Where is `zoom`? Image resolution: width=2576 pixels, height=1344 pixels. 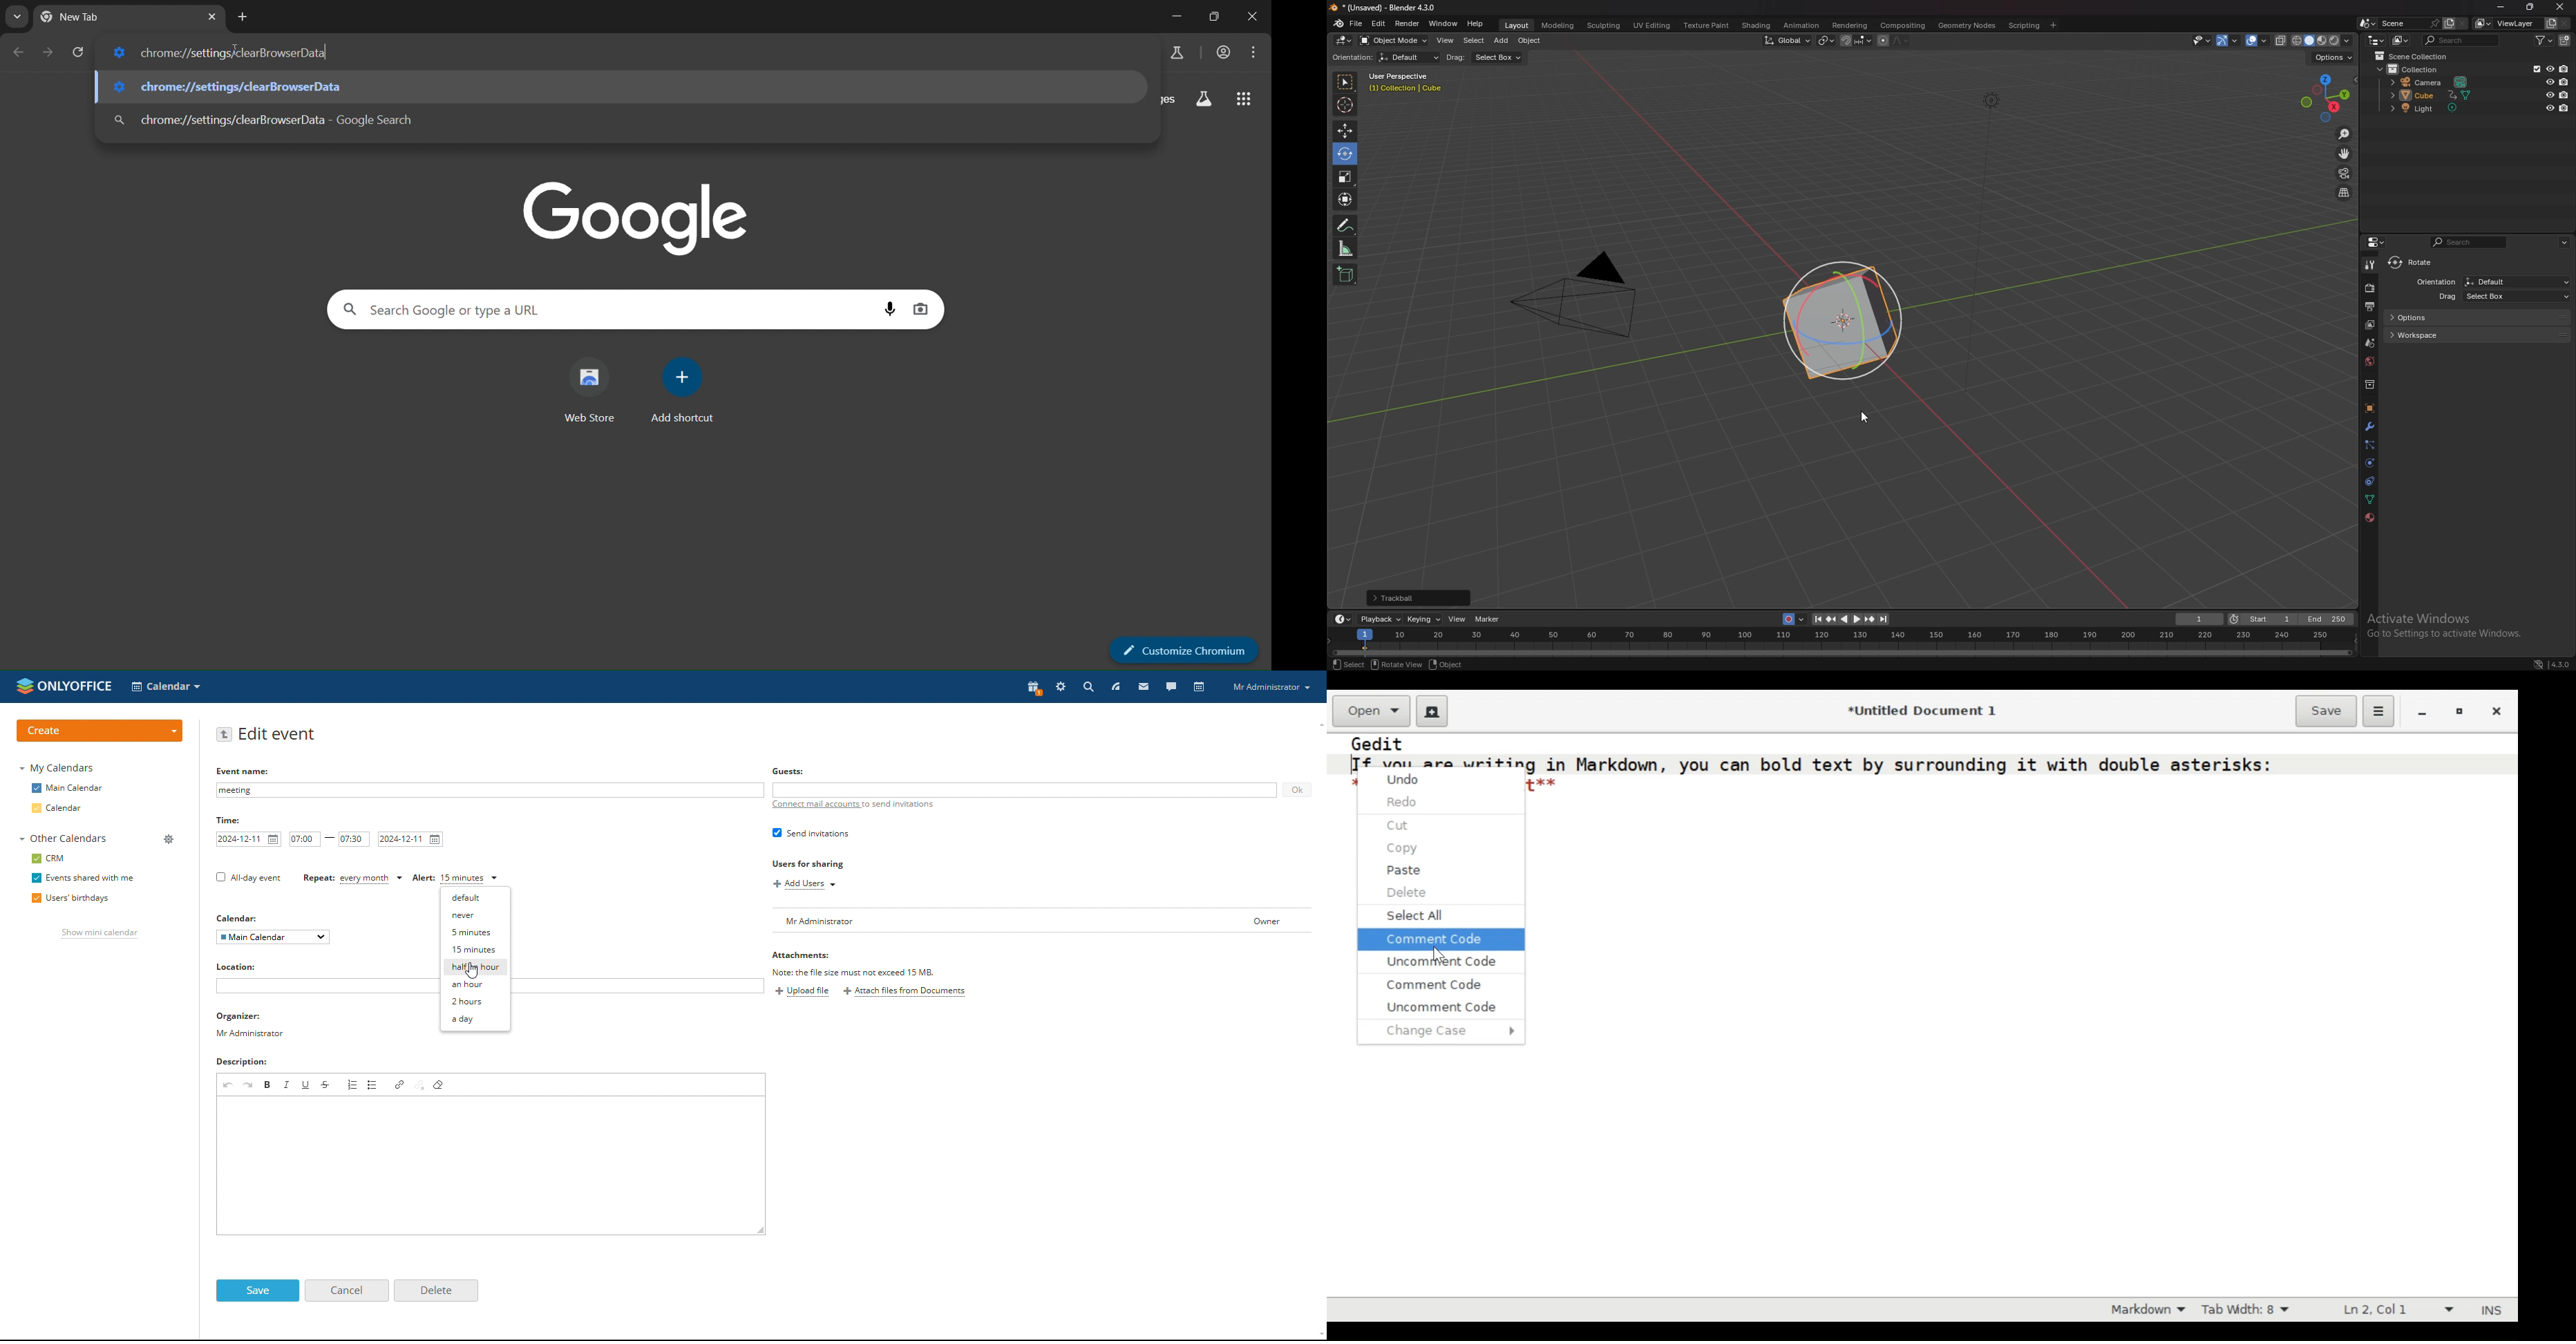 zoom is located at coordinates (2344, 134).